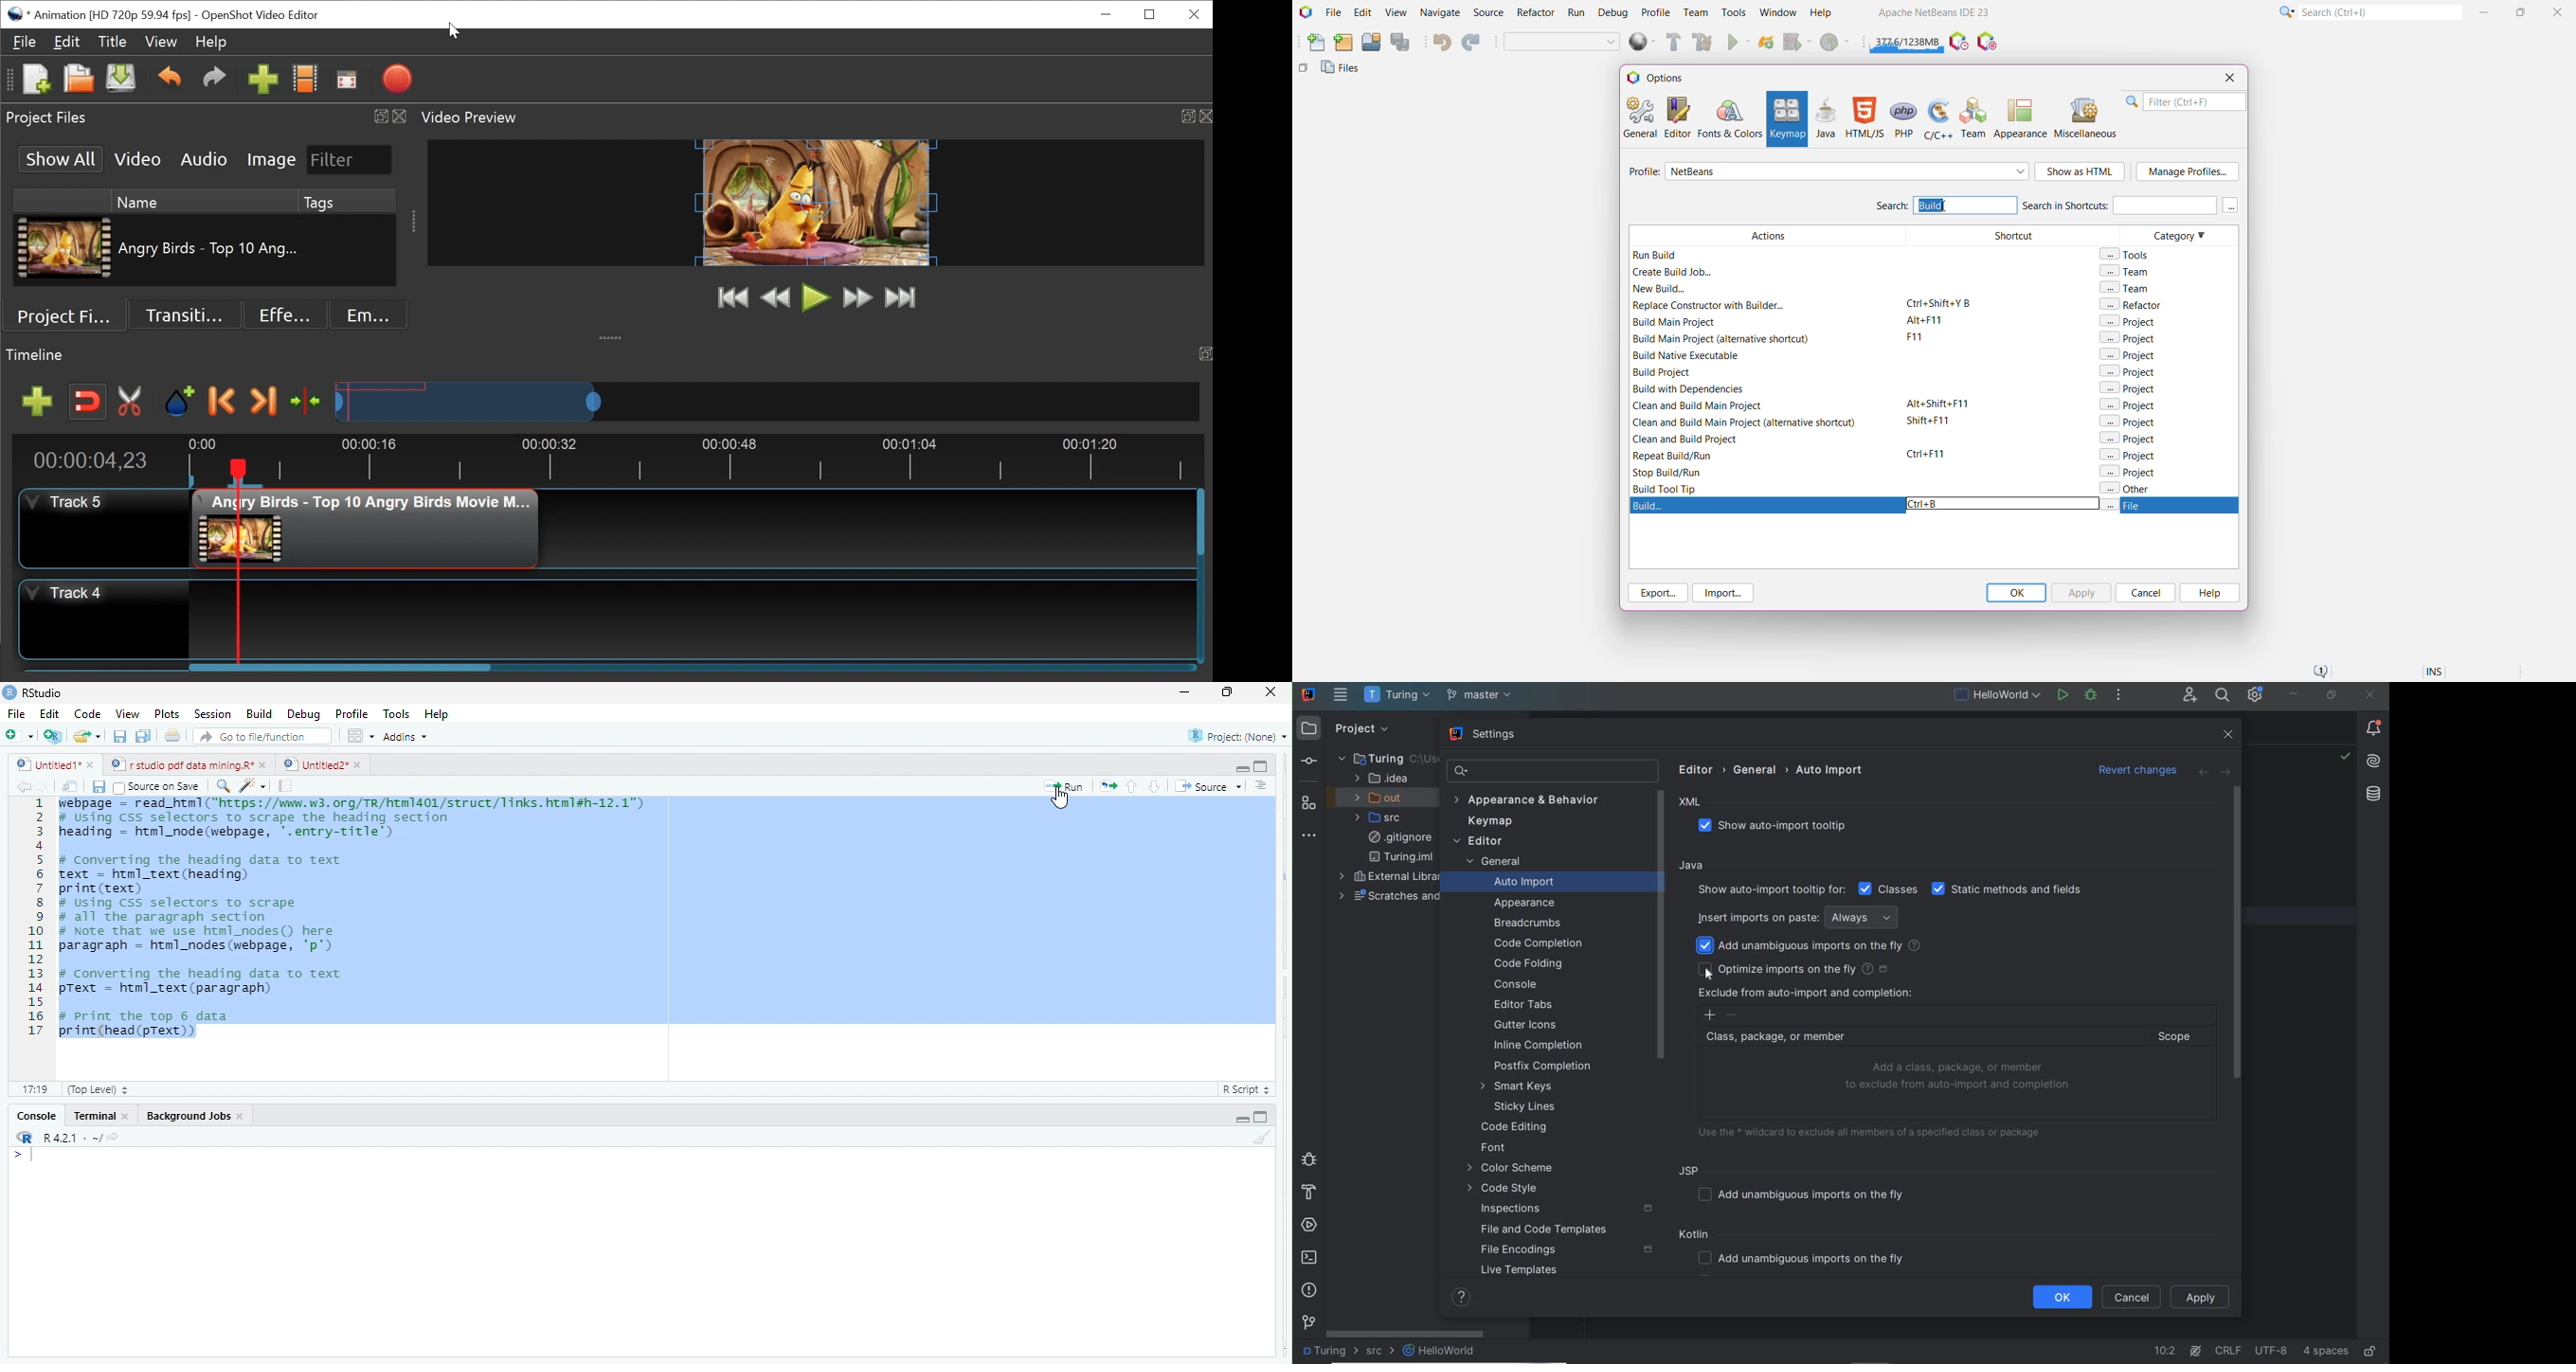 The width and height of the screenshot is (2576, 1372). Describe the element at coordinates (1642, 173) in the screenshot. I see `Profile` at that location.